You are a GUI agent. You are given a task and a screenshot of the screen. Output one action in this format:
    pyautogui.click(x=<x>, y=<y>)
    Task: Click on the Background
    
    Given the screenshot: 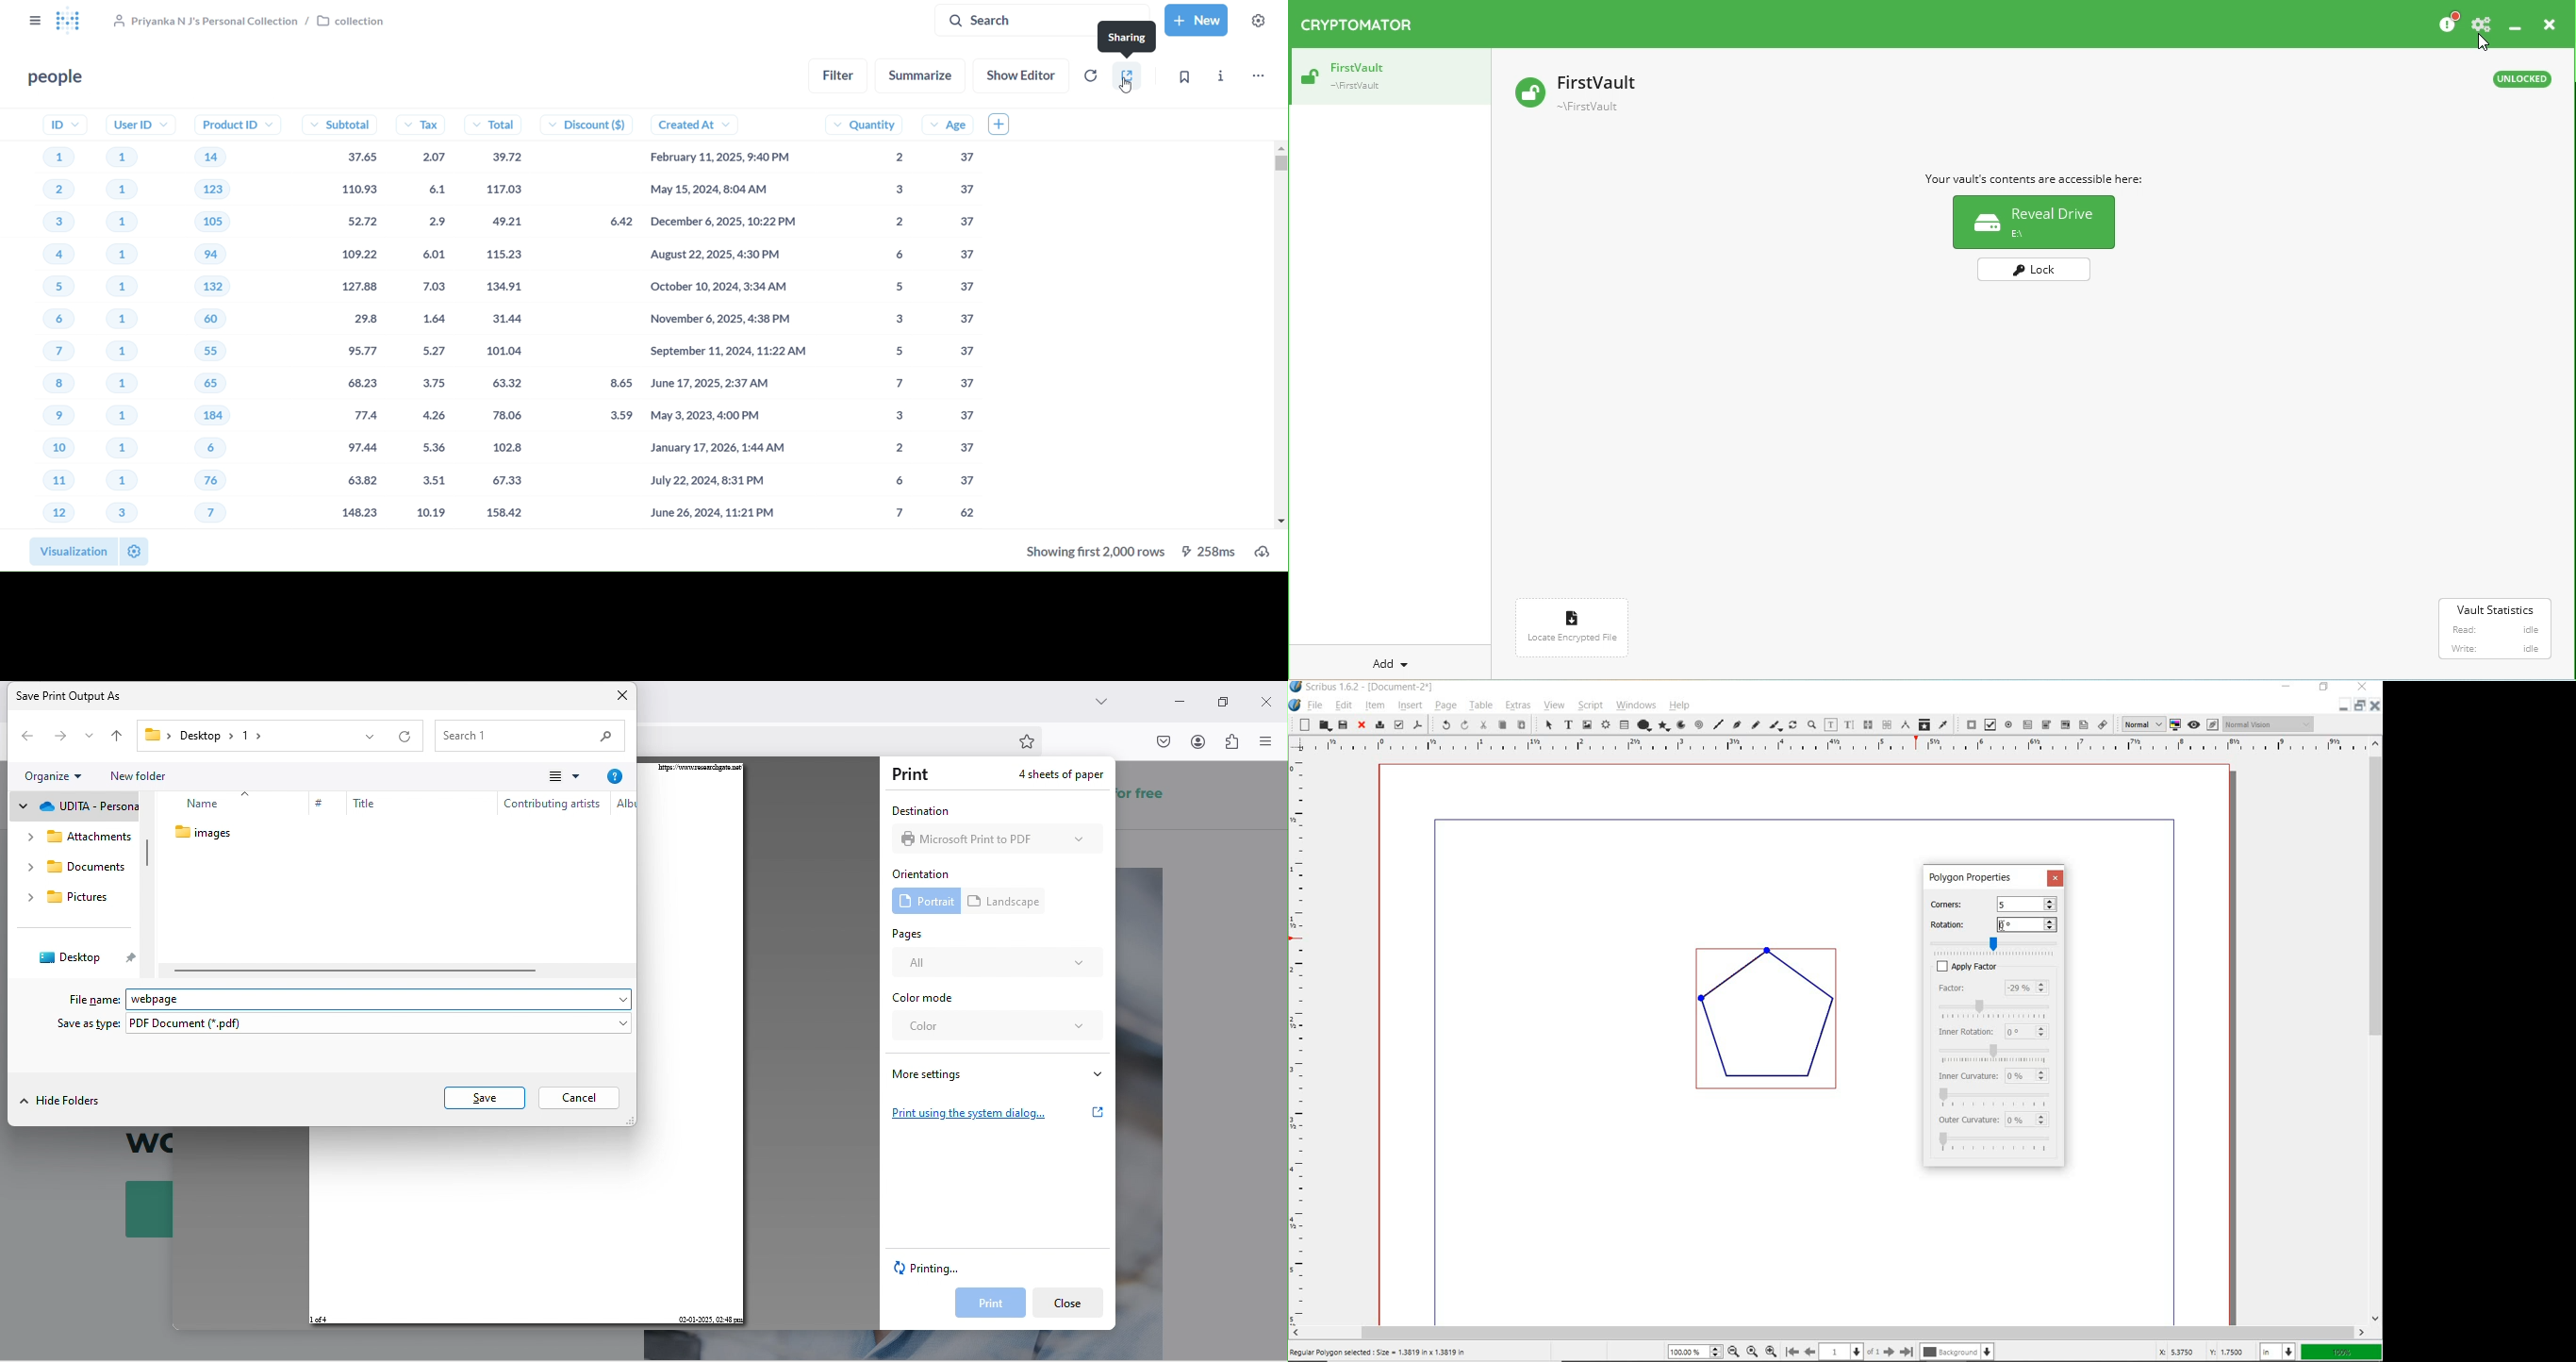 What is the action you would take?
    pyautogui.click(x=1959, y=1352)
    